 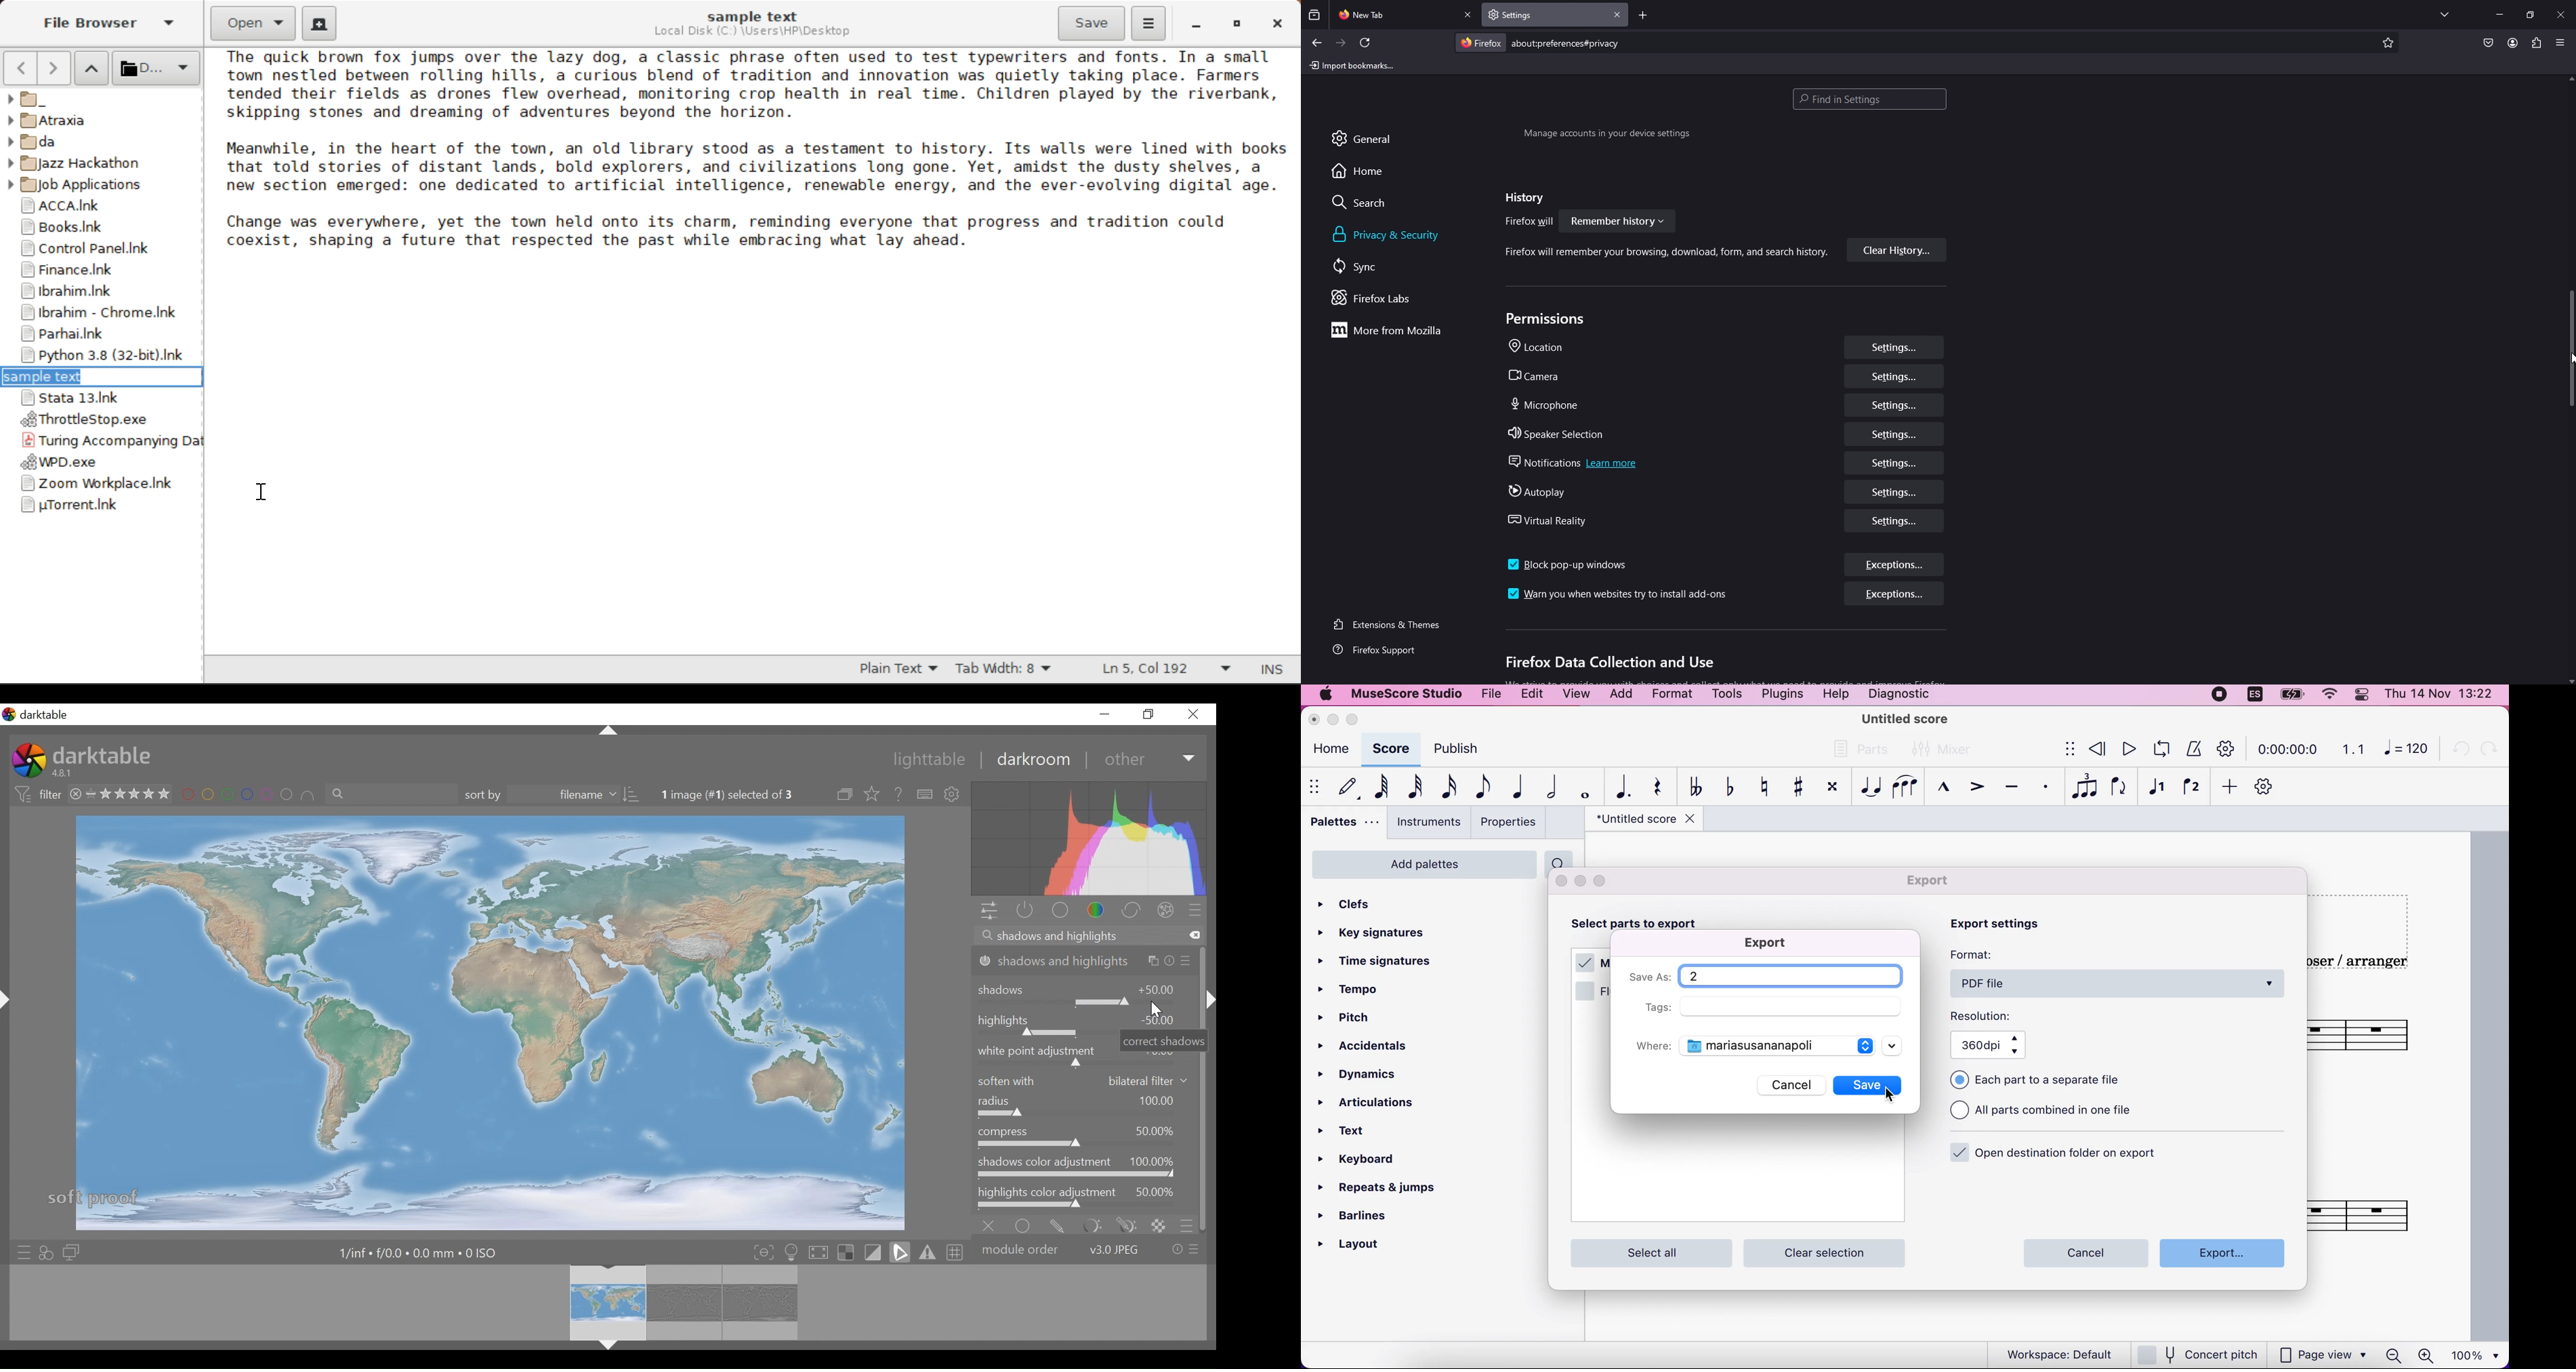 I want to click on minimize, so click(x=2500, y=13).